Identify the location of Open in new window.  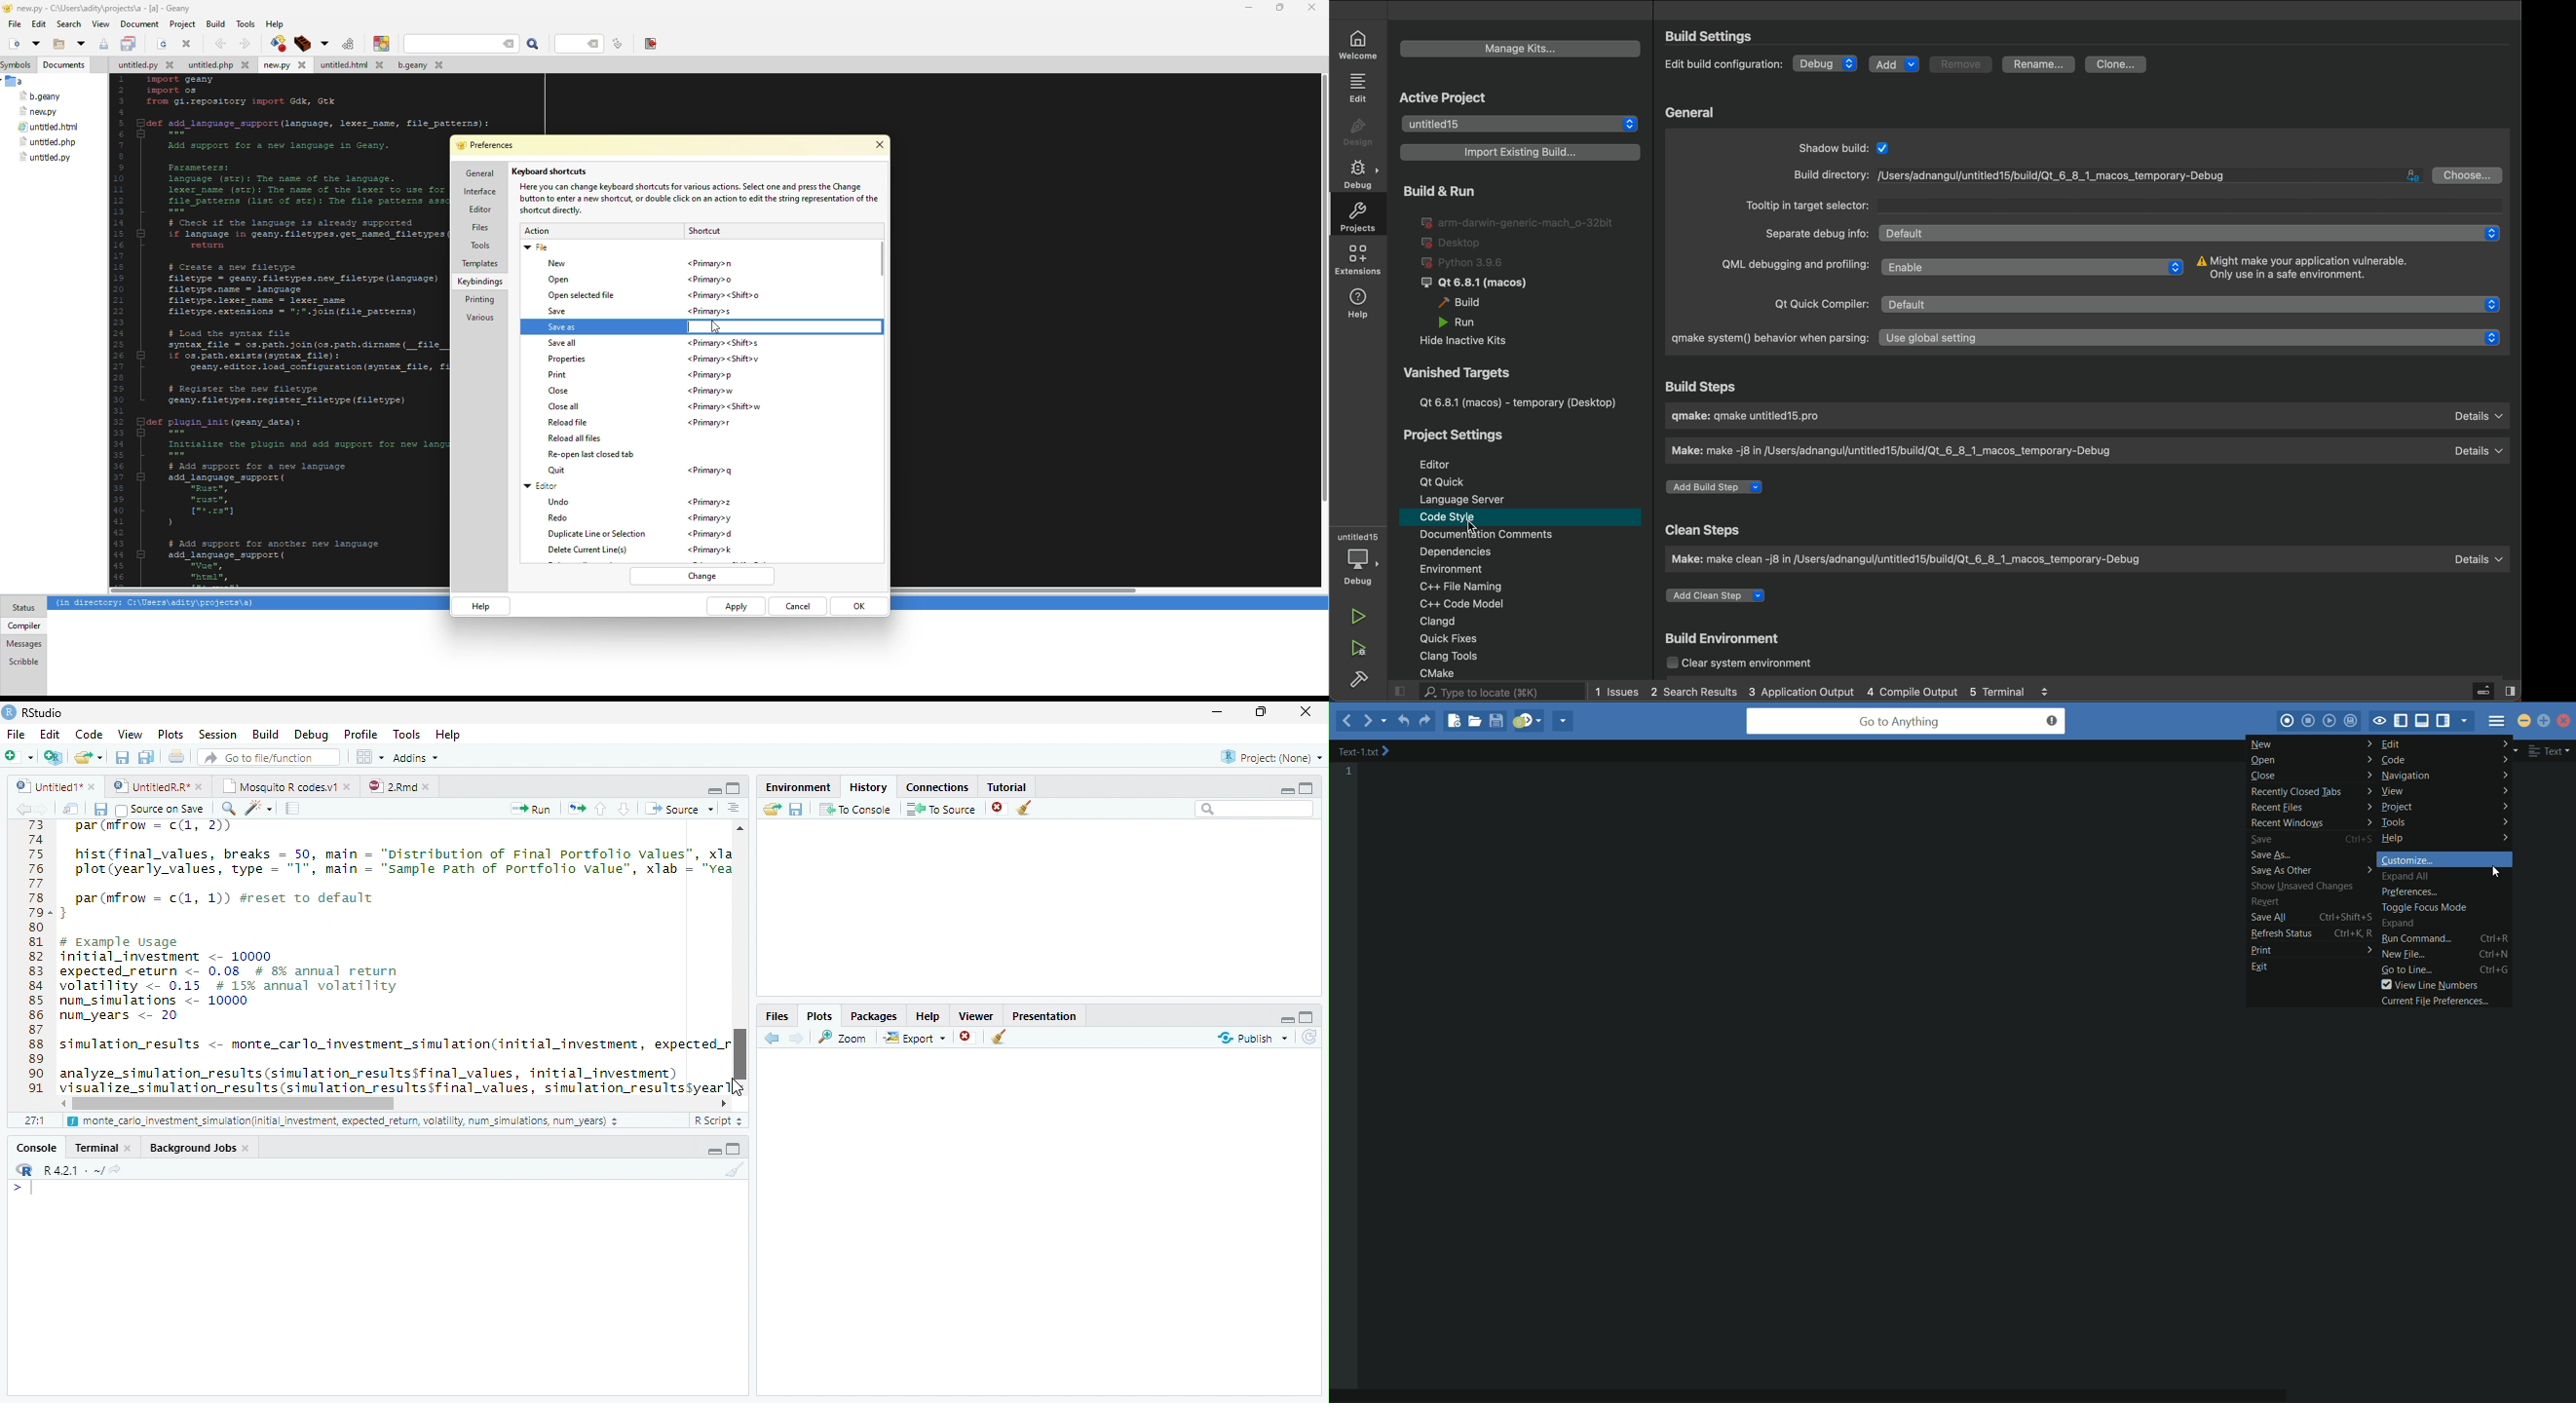
(71, 809).